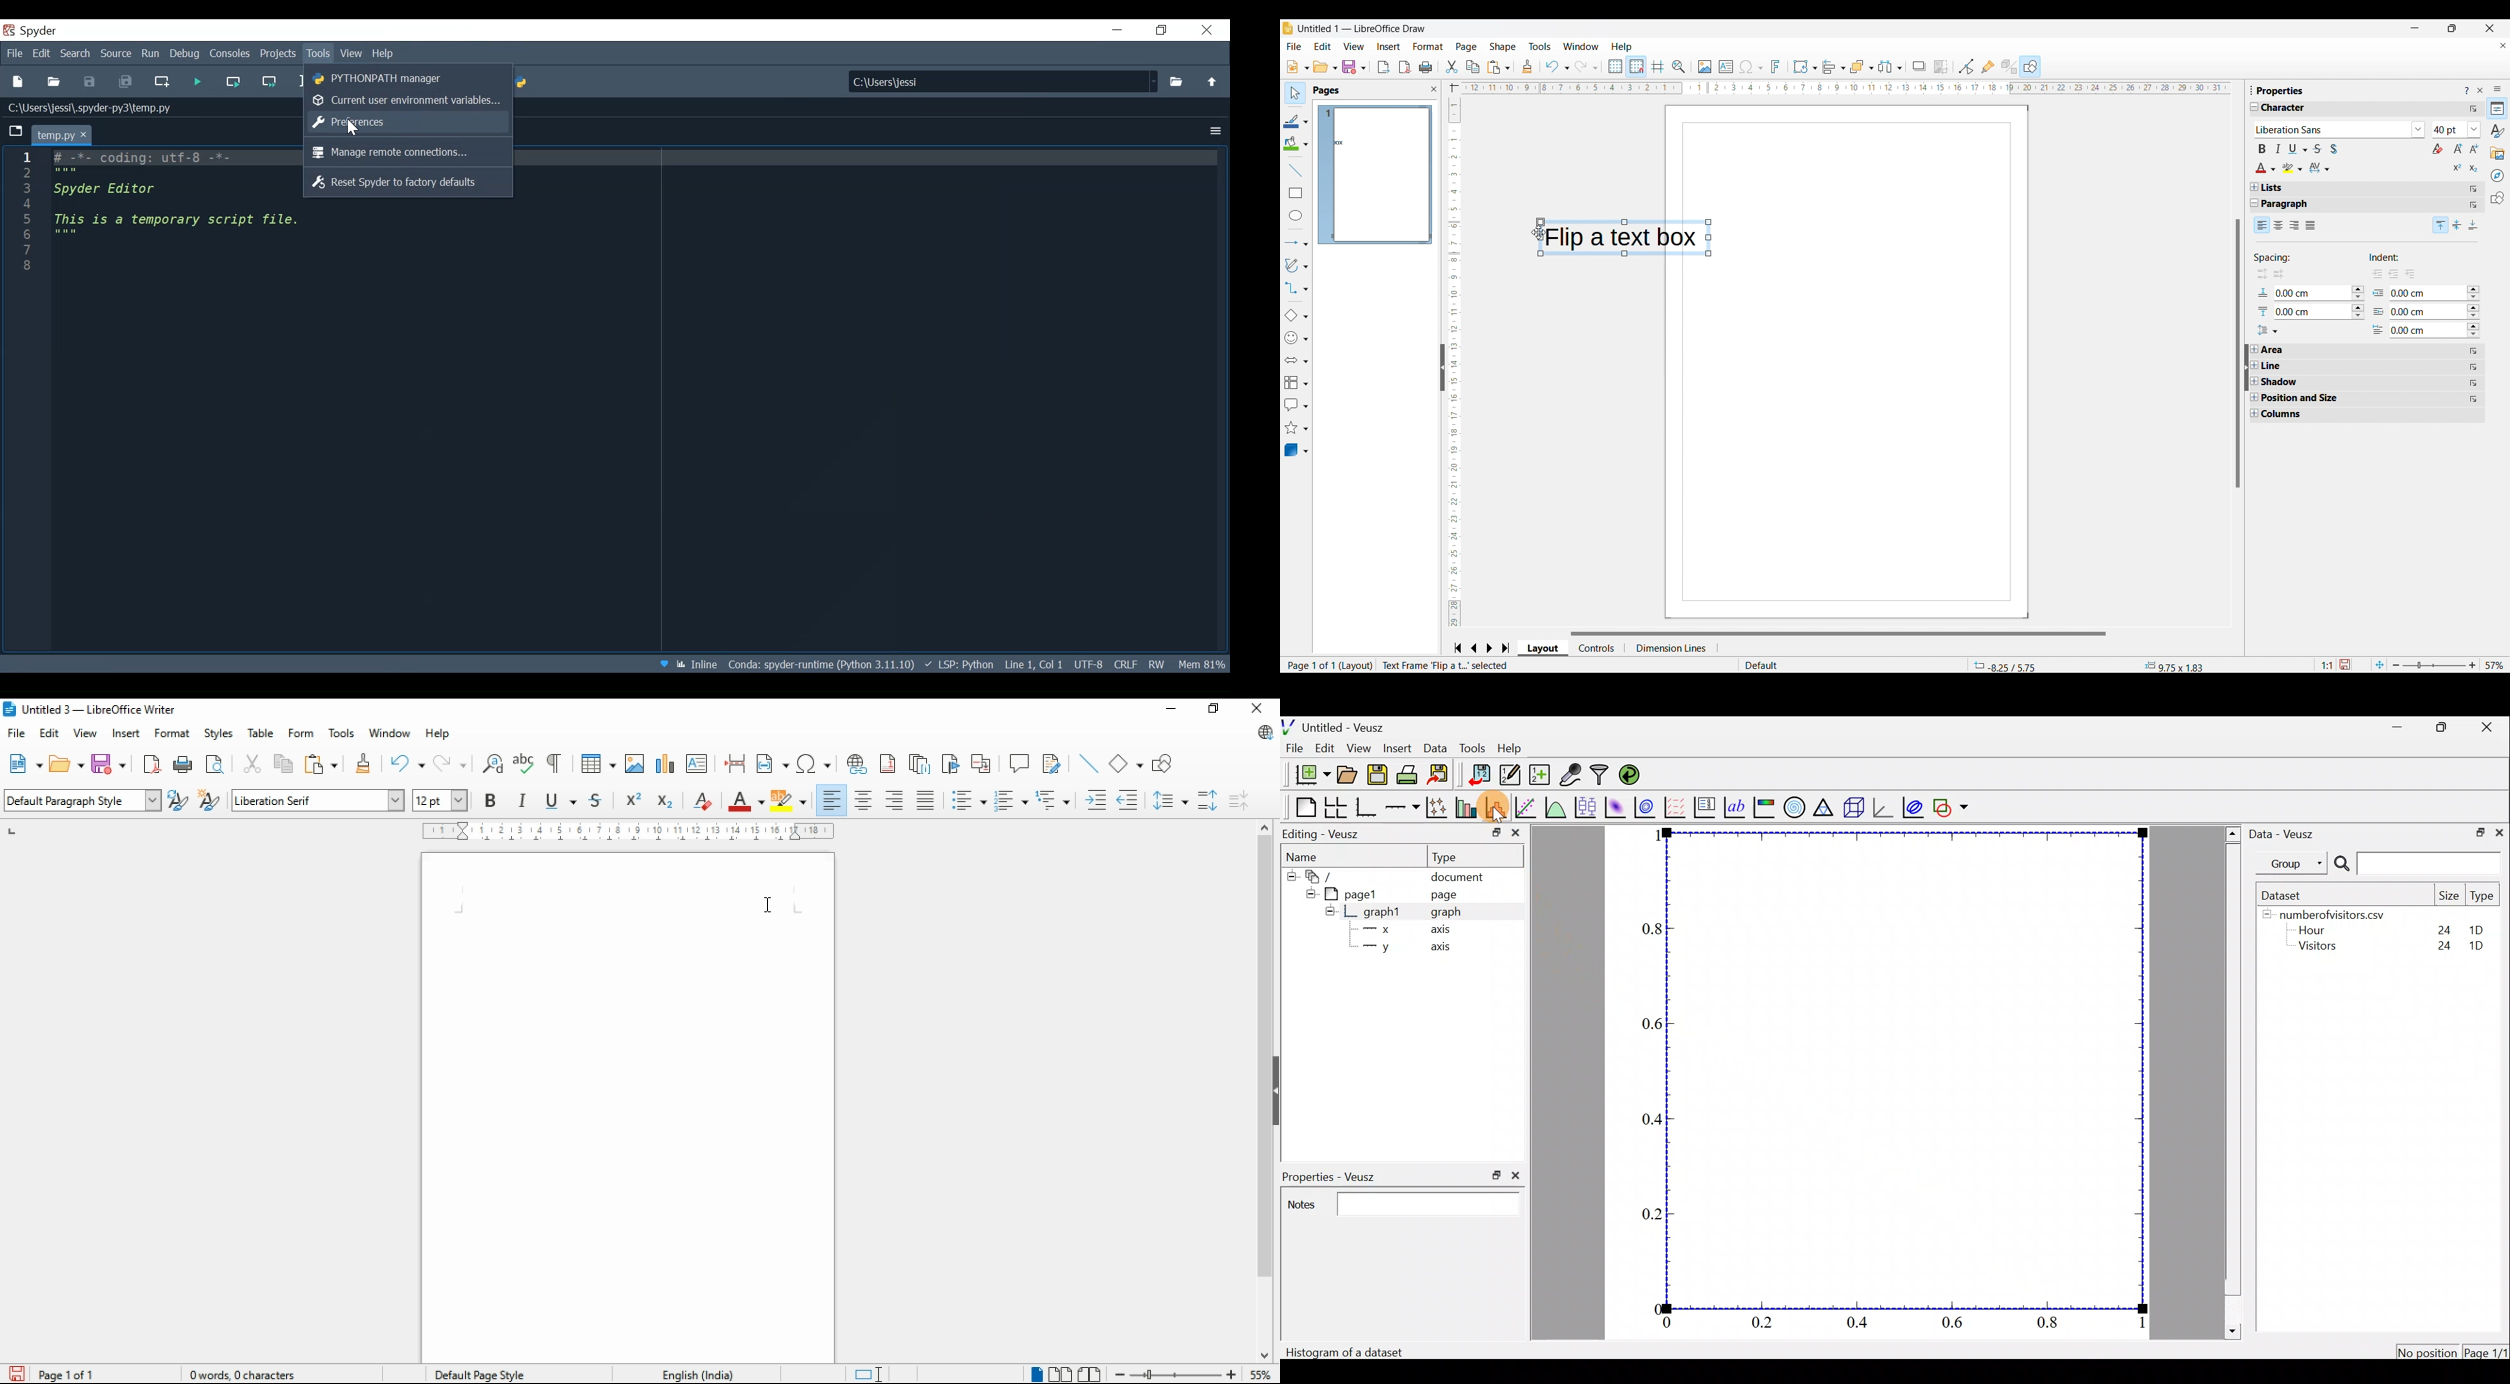 The height and width of the screenshot is (1400, 2520). I want to click on Click to collapse sidebar, so click(2247, 367).